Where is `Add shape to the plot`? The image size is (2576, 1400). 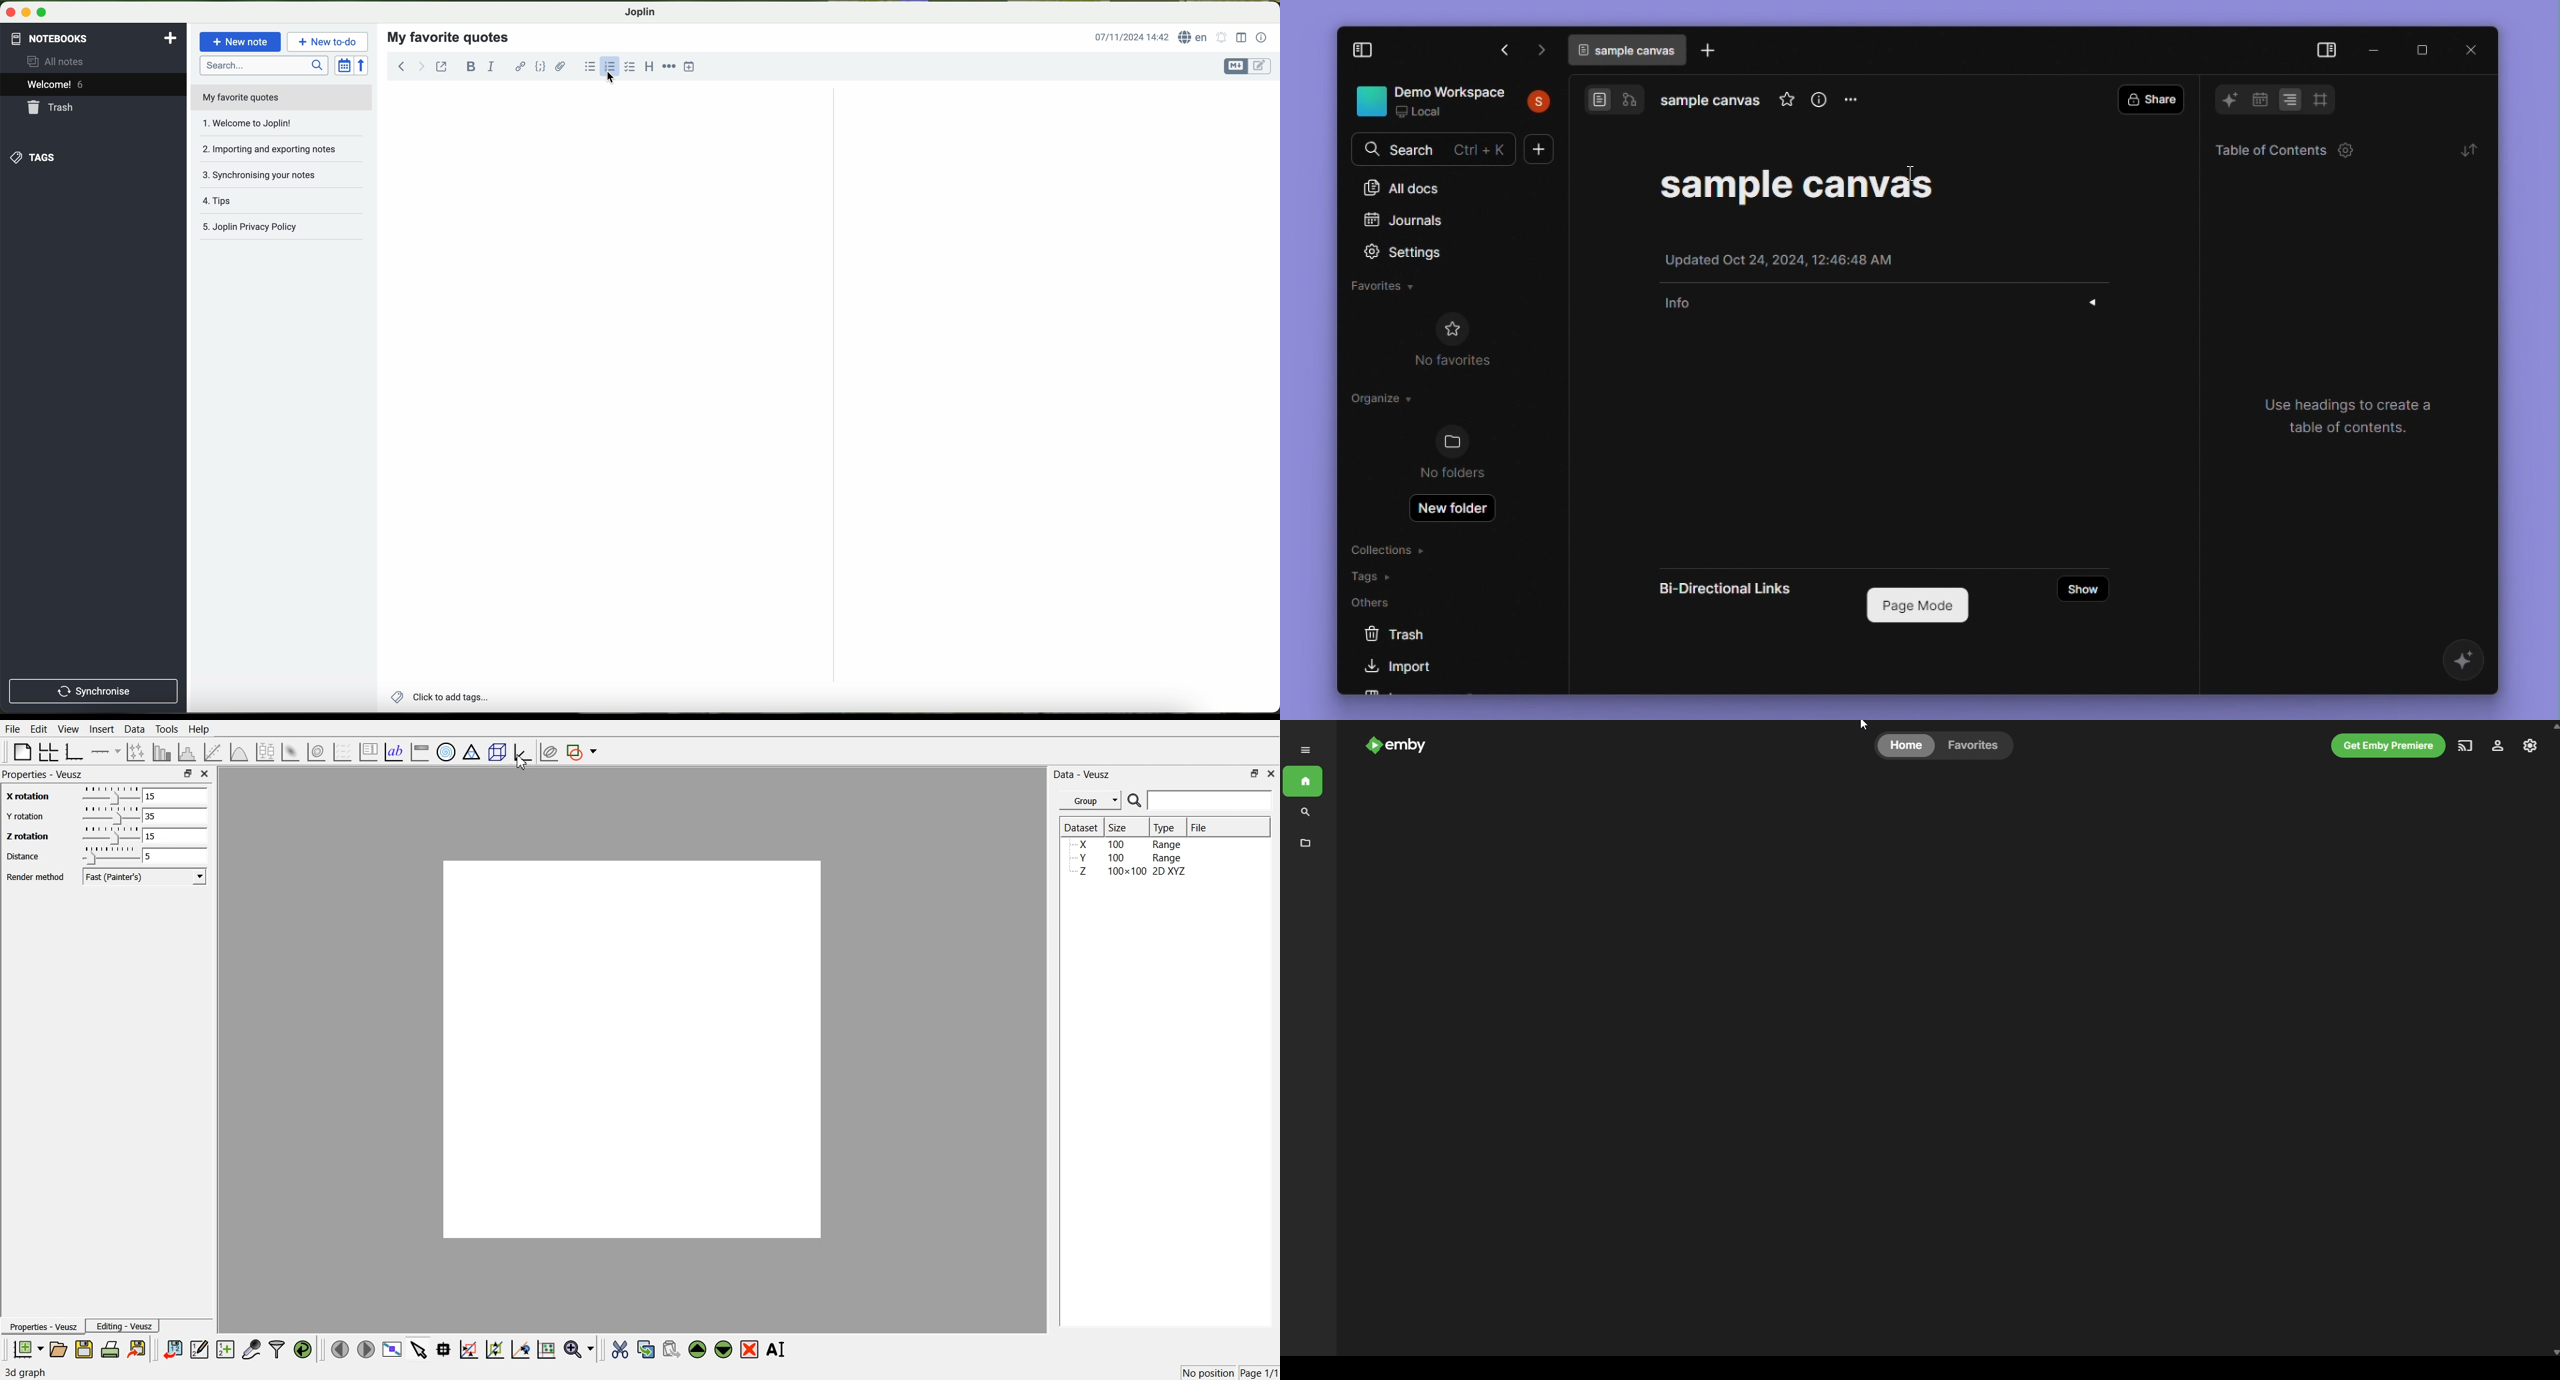
Add shape to the plot is located at coordinates (581, 752).